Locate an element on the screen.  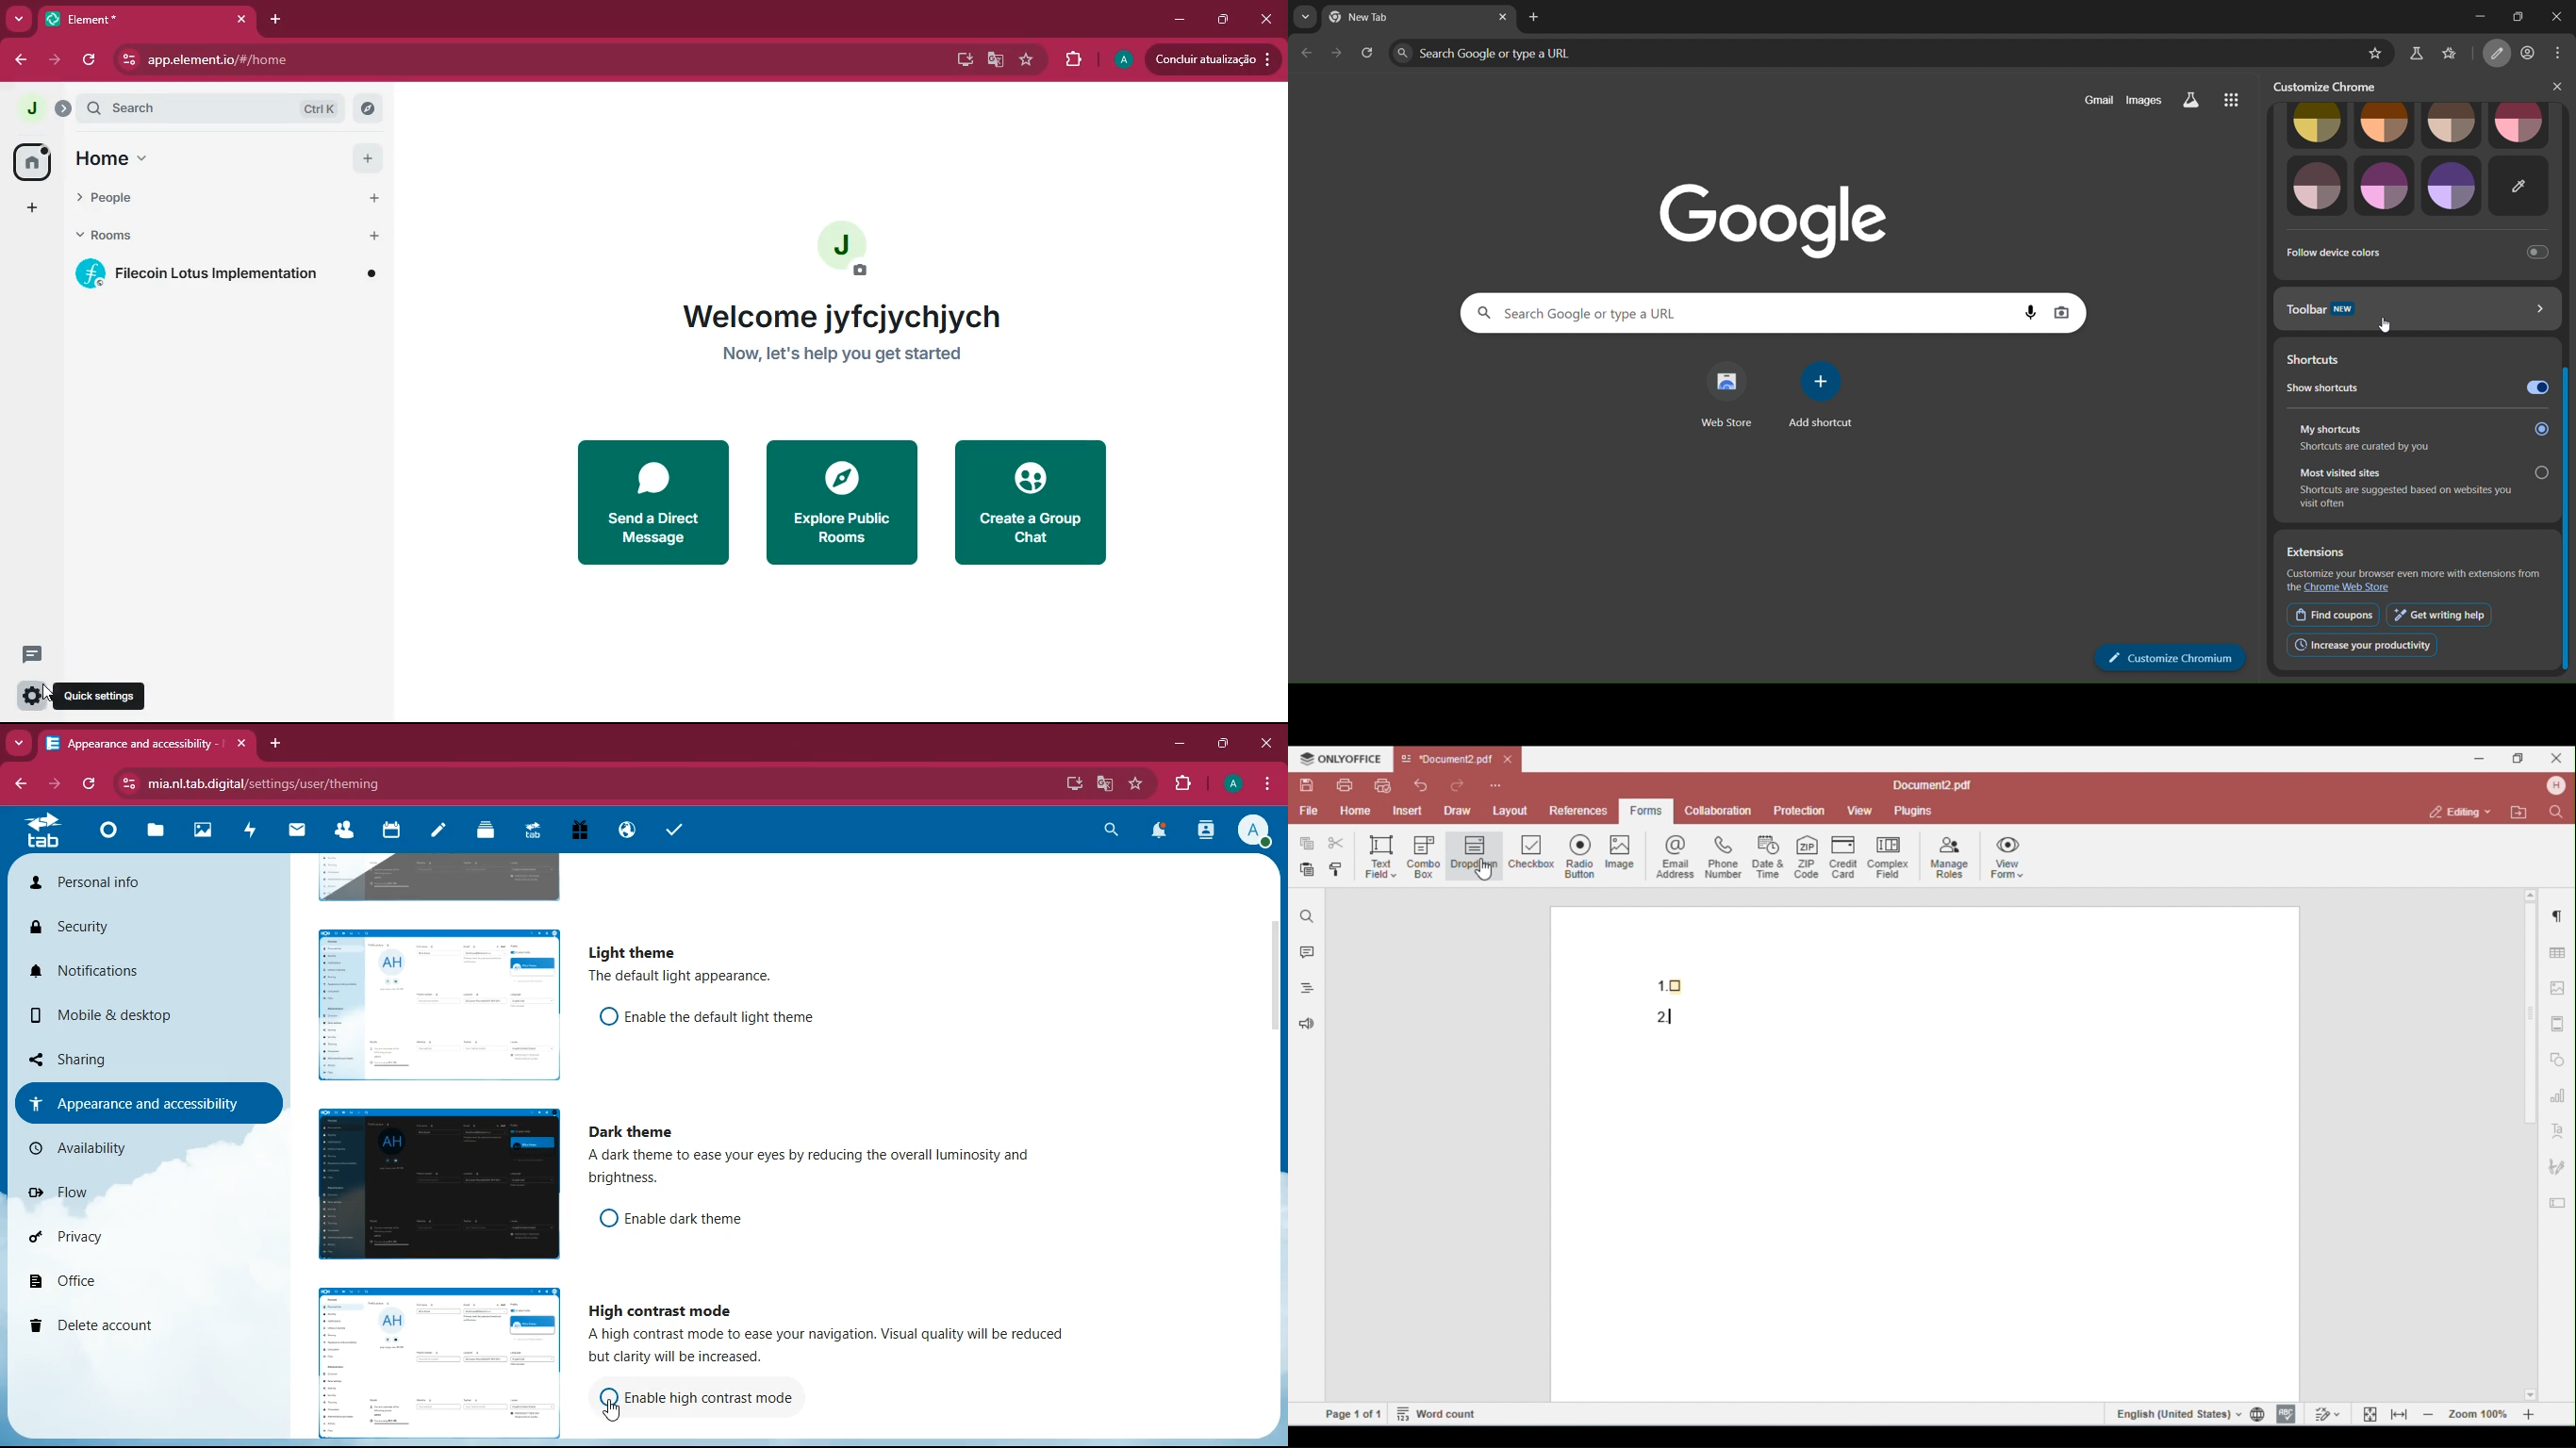
light theme is located at coordinates (629, 951).